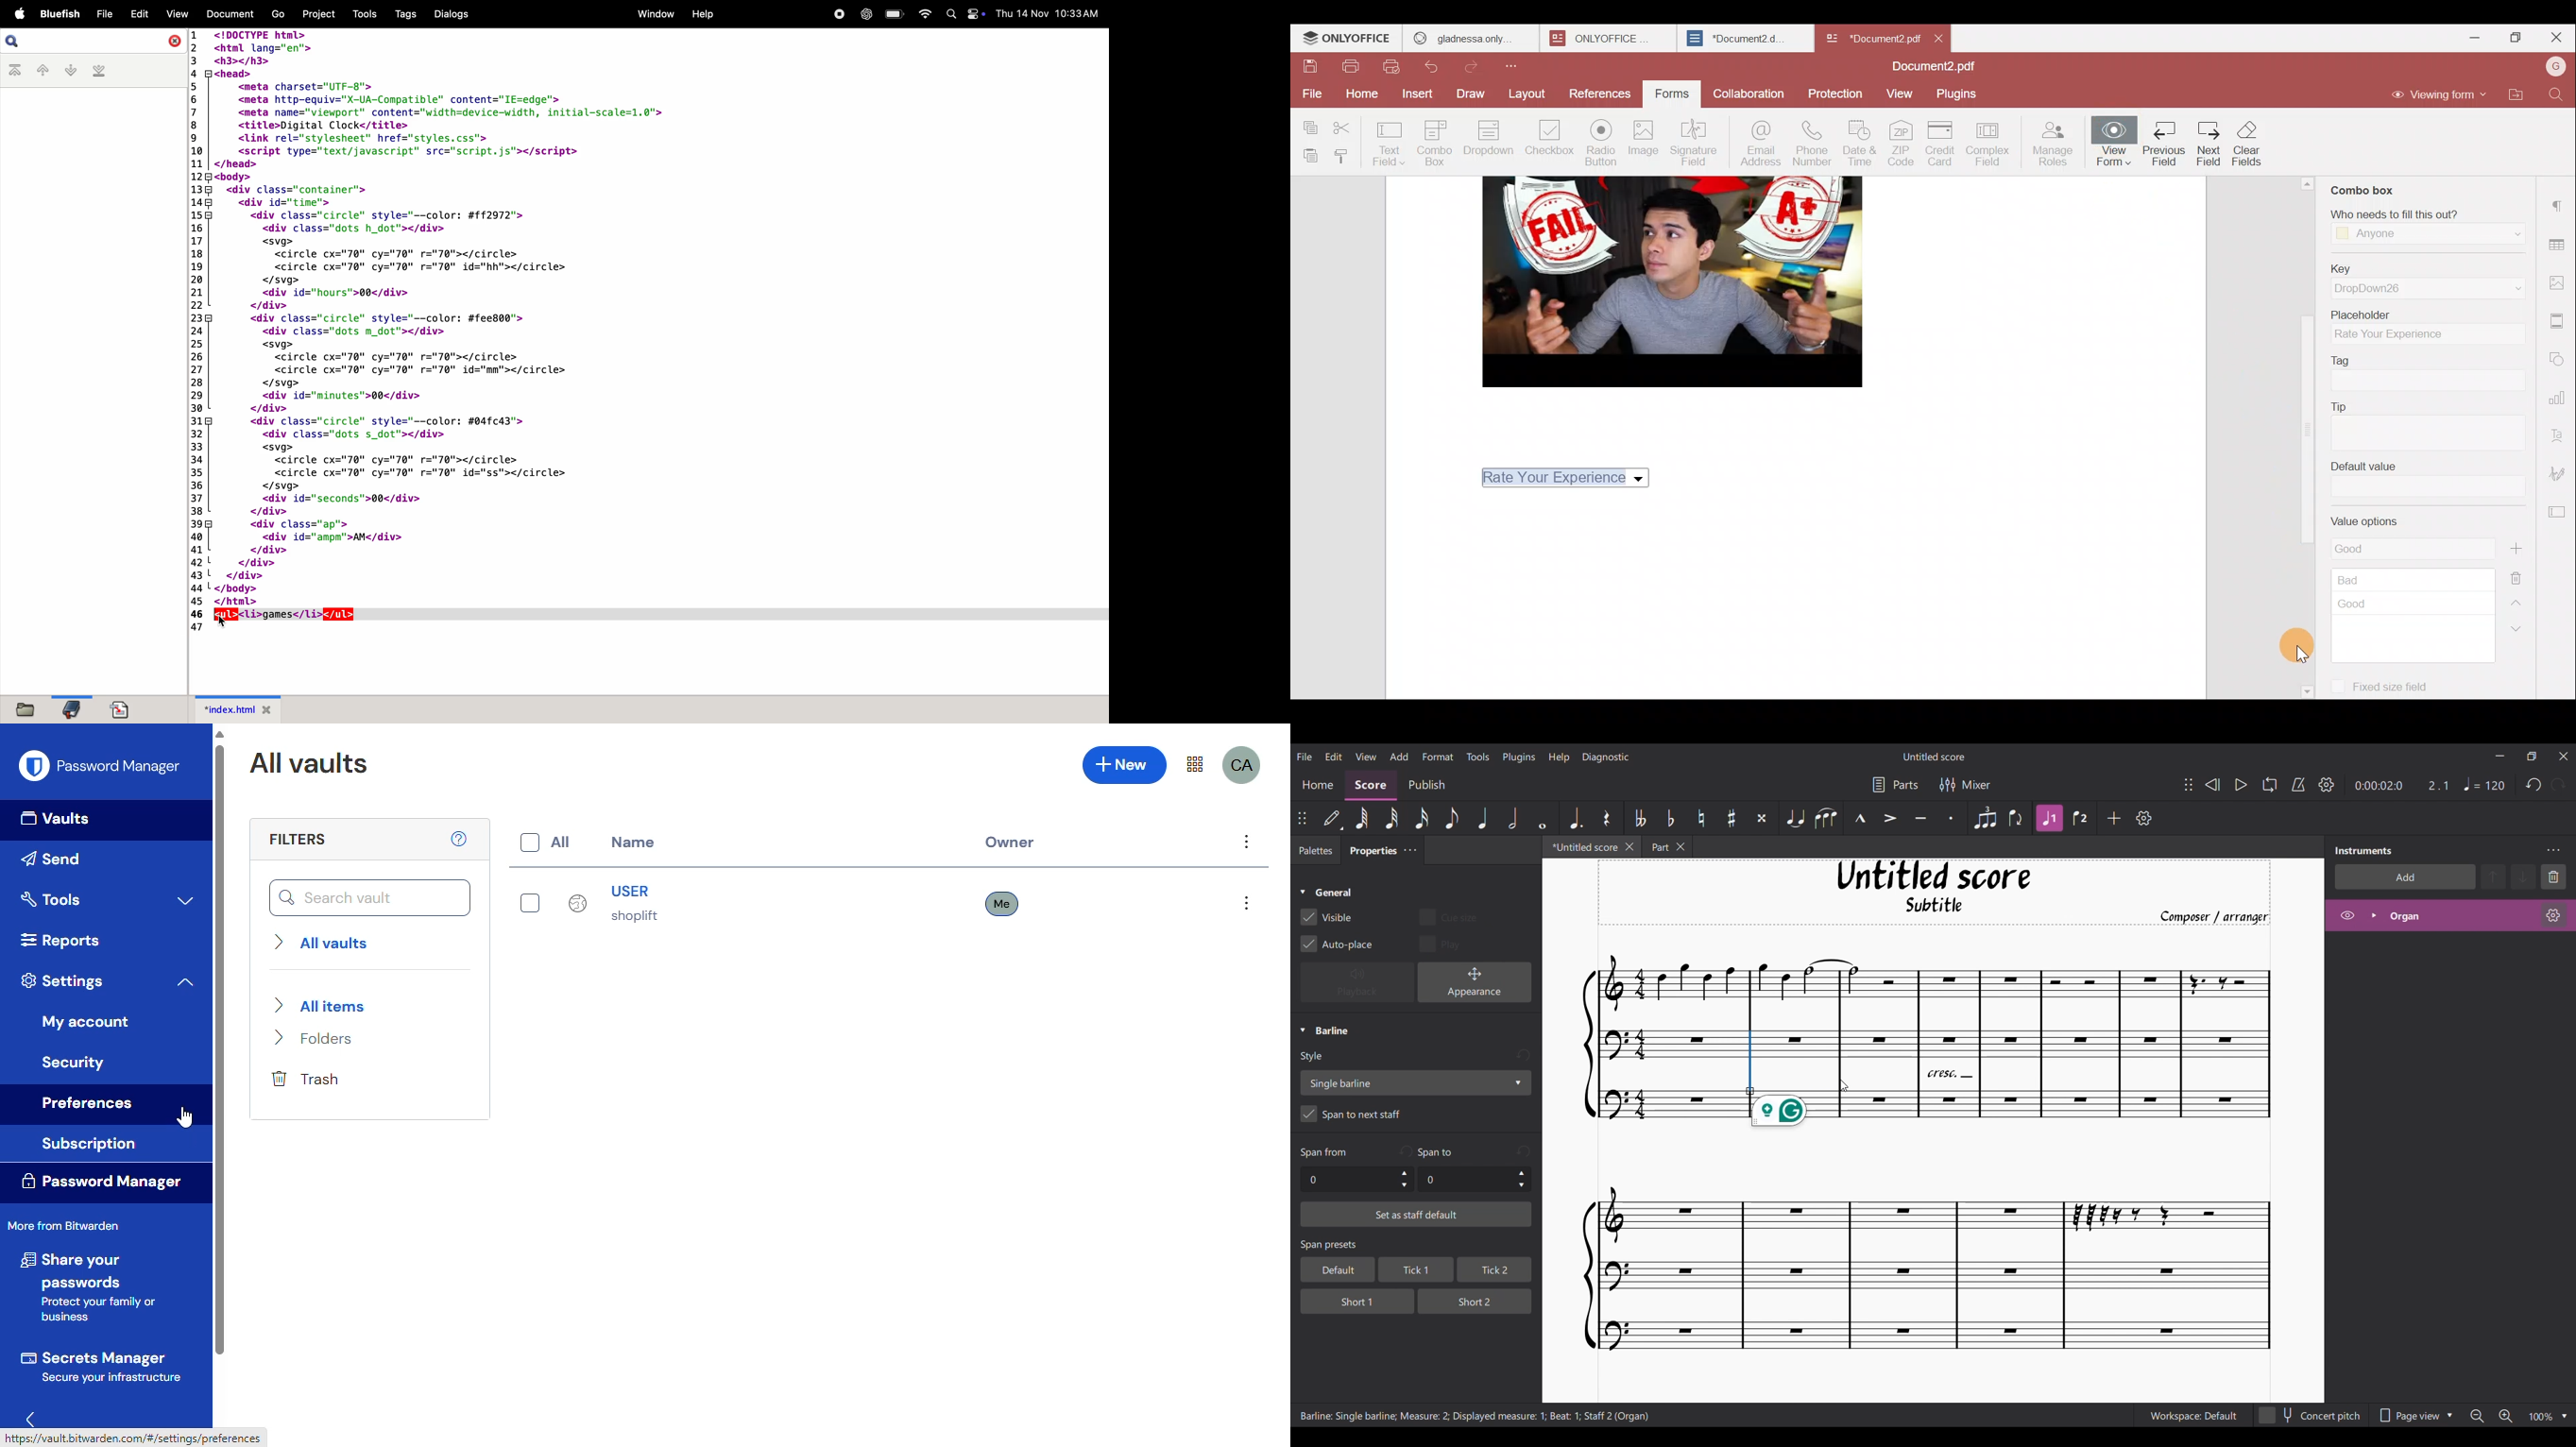  Describe the element at coordinates (1347, 1300) in the screenshot. I see `short 1` at that location.